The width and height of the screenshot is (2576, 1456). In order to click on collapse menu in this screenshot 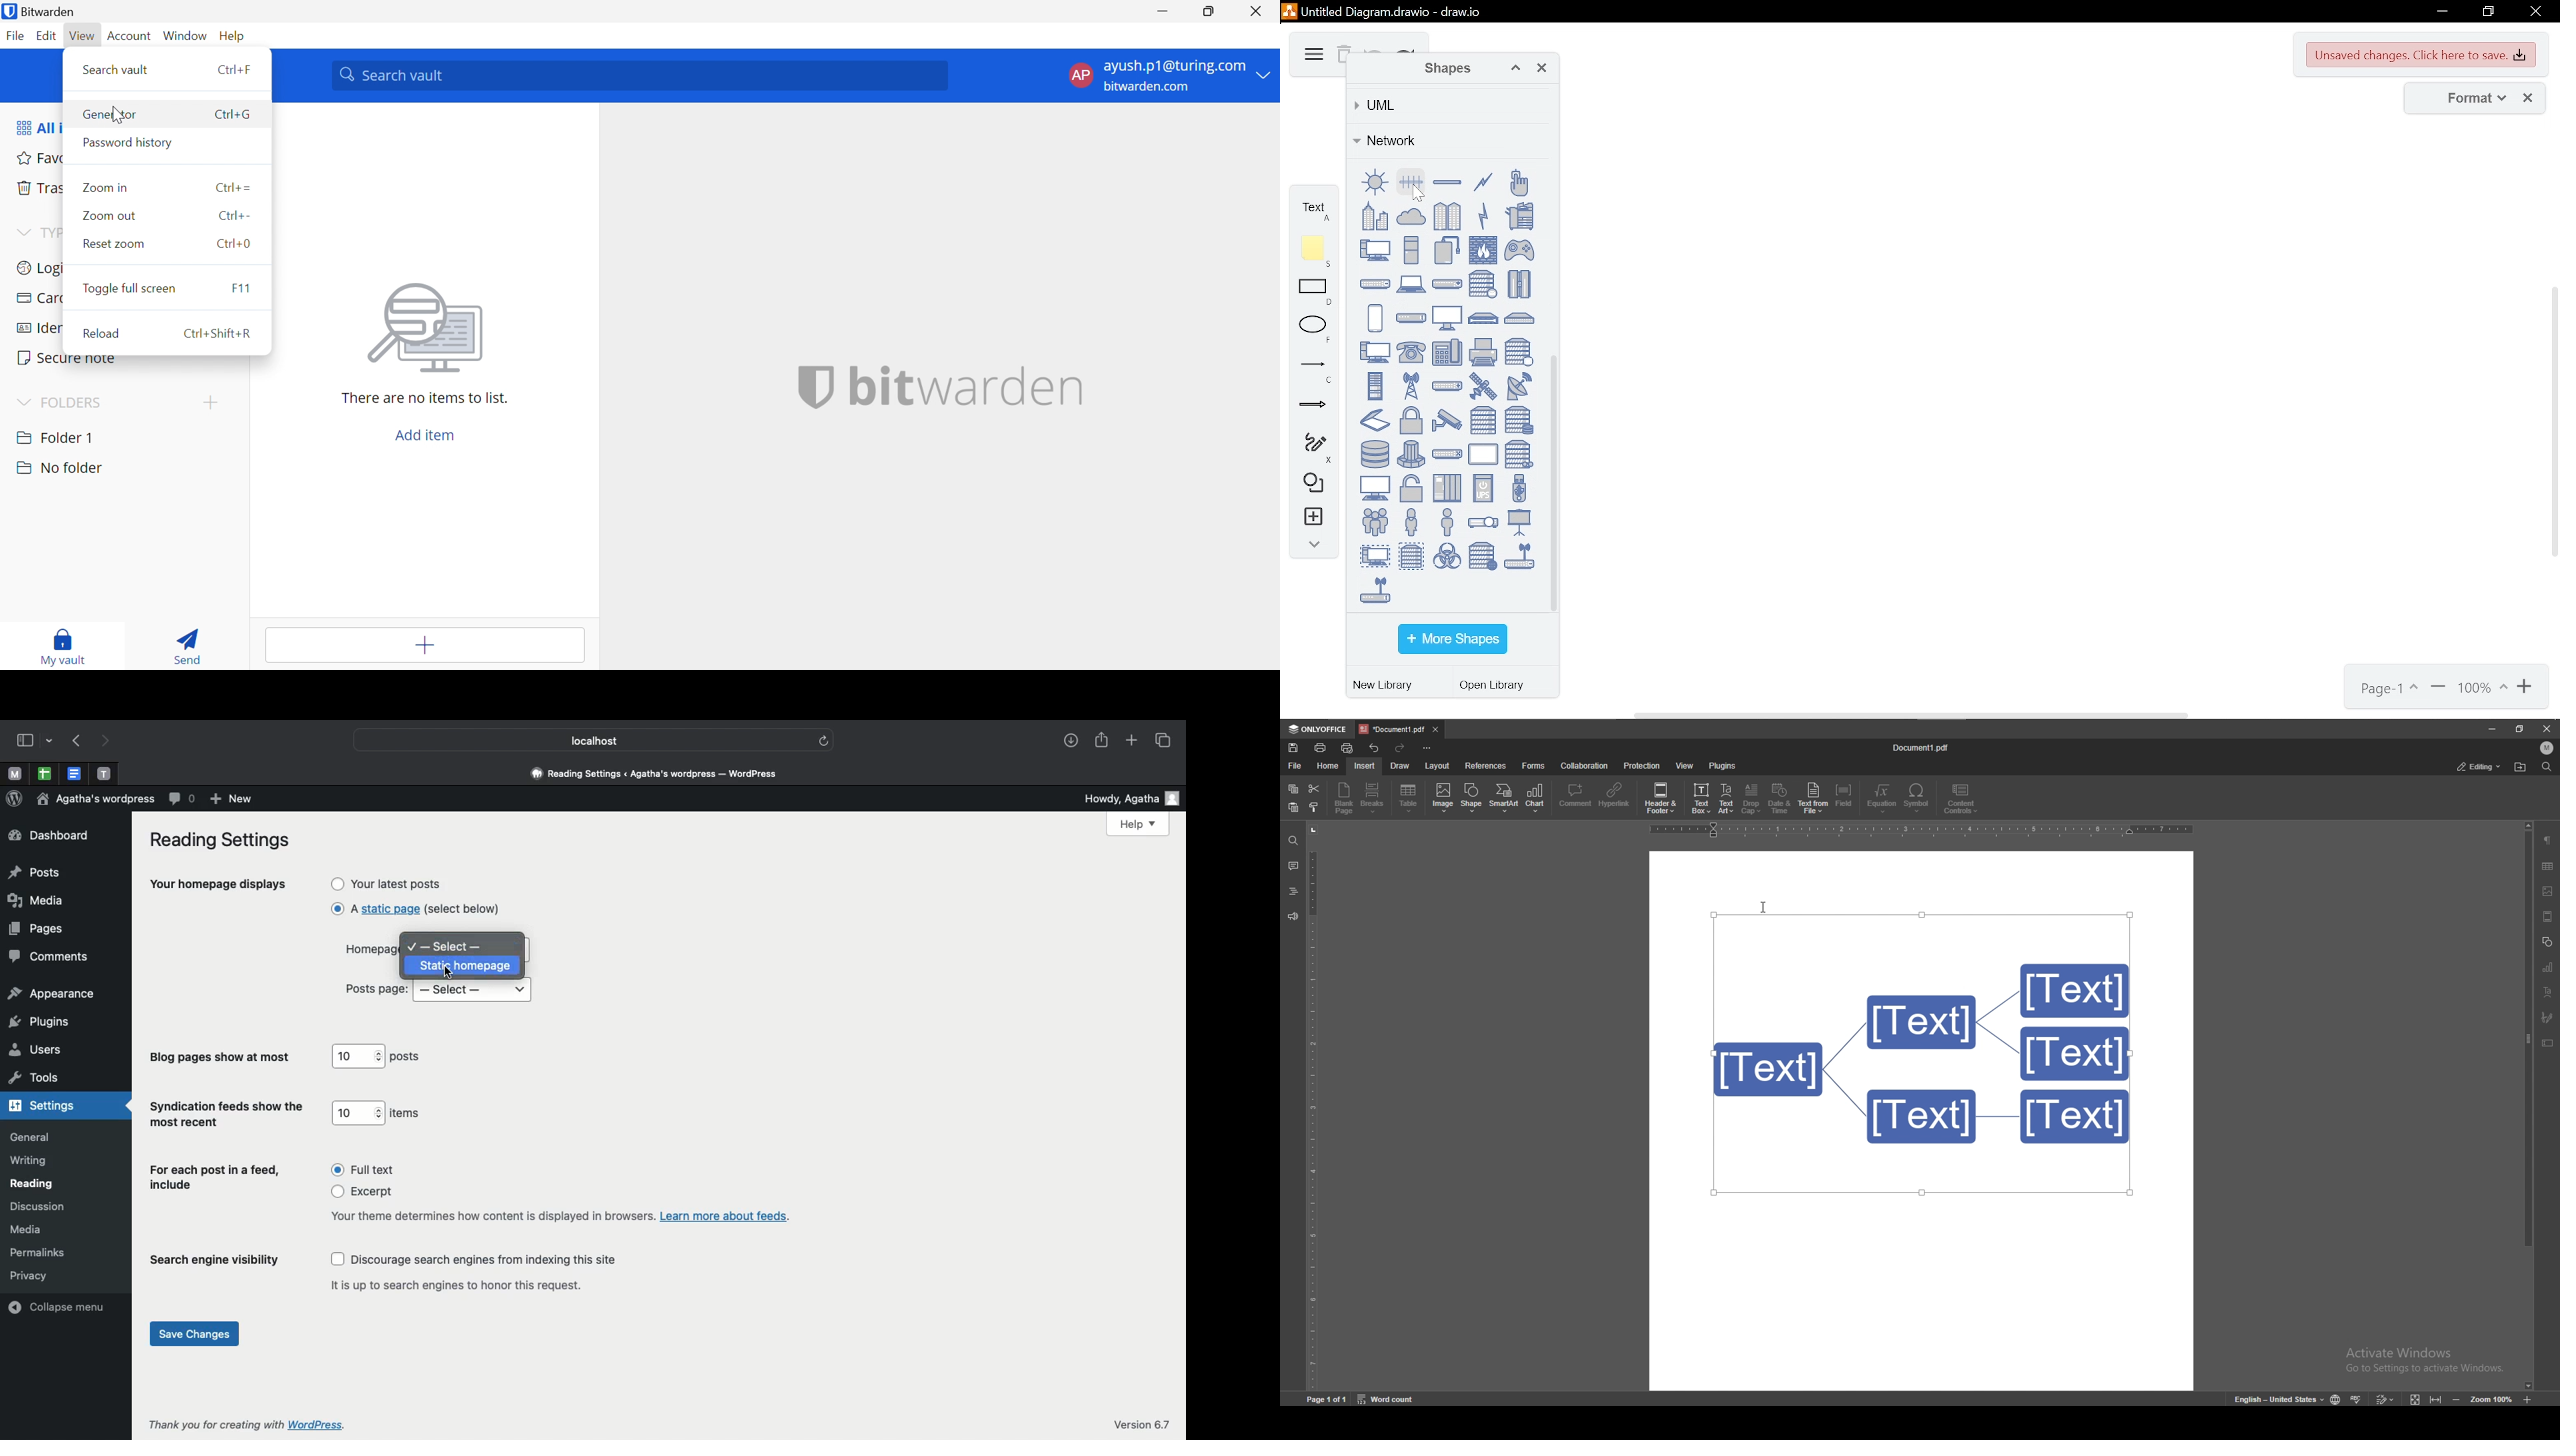, I will do `click(61, 1306)`.